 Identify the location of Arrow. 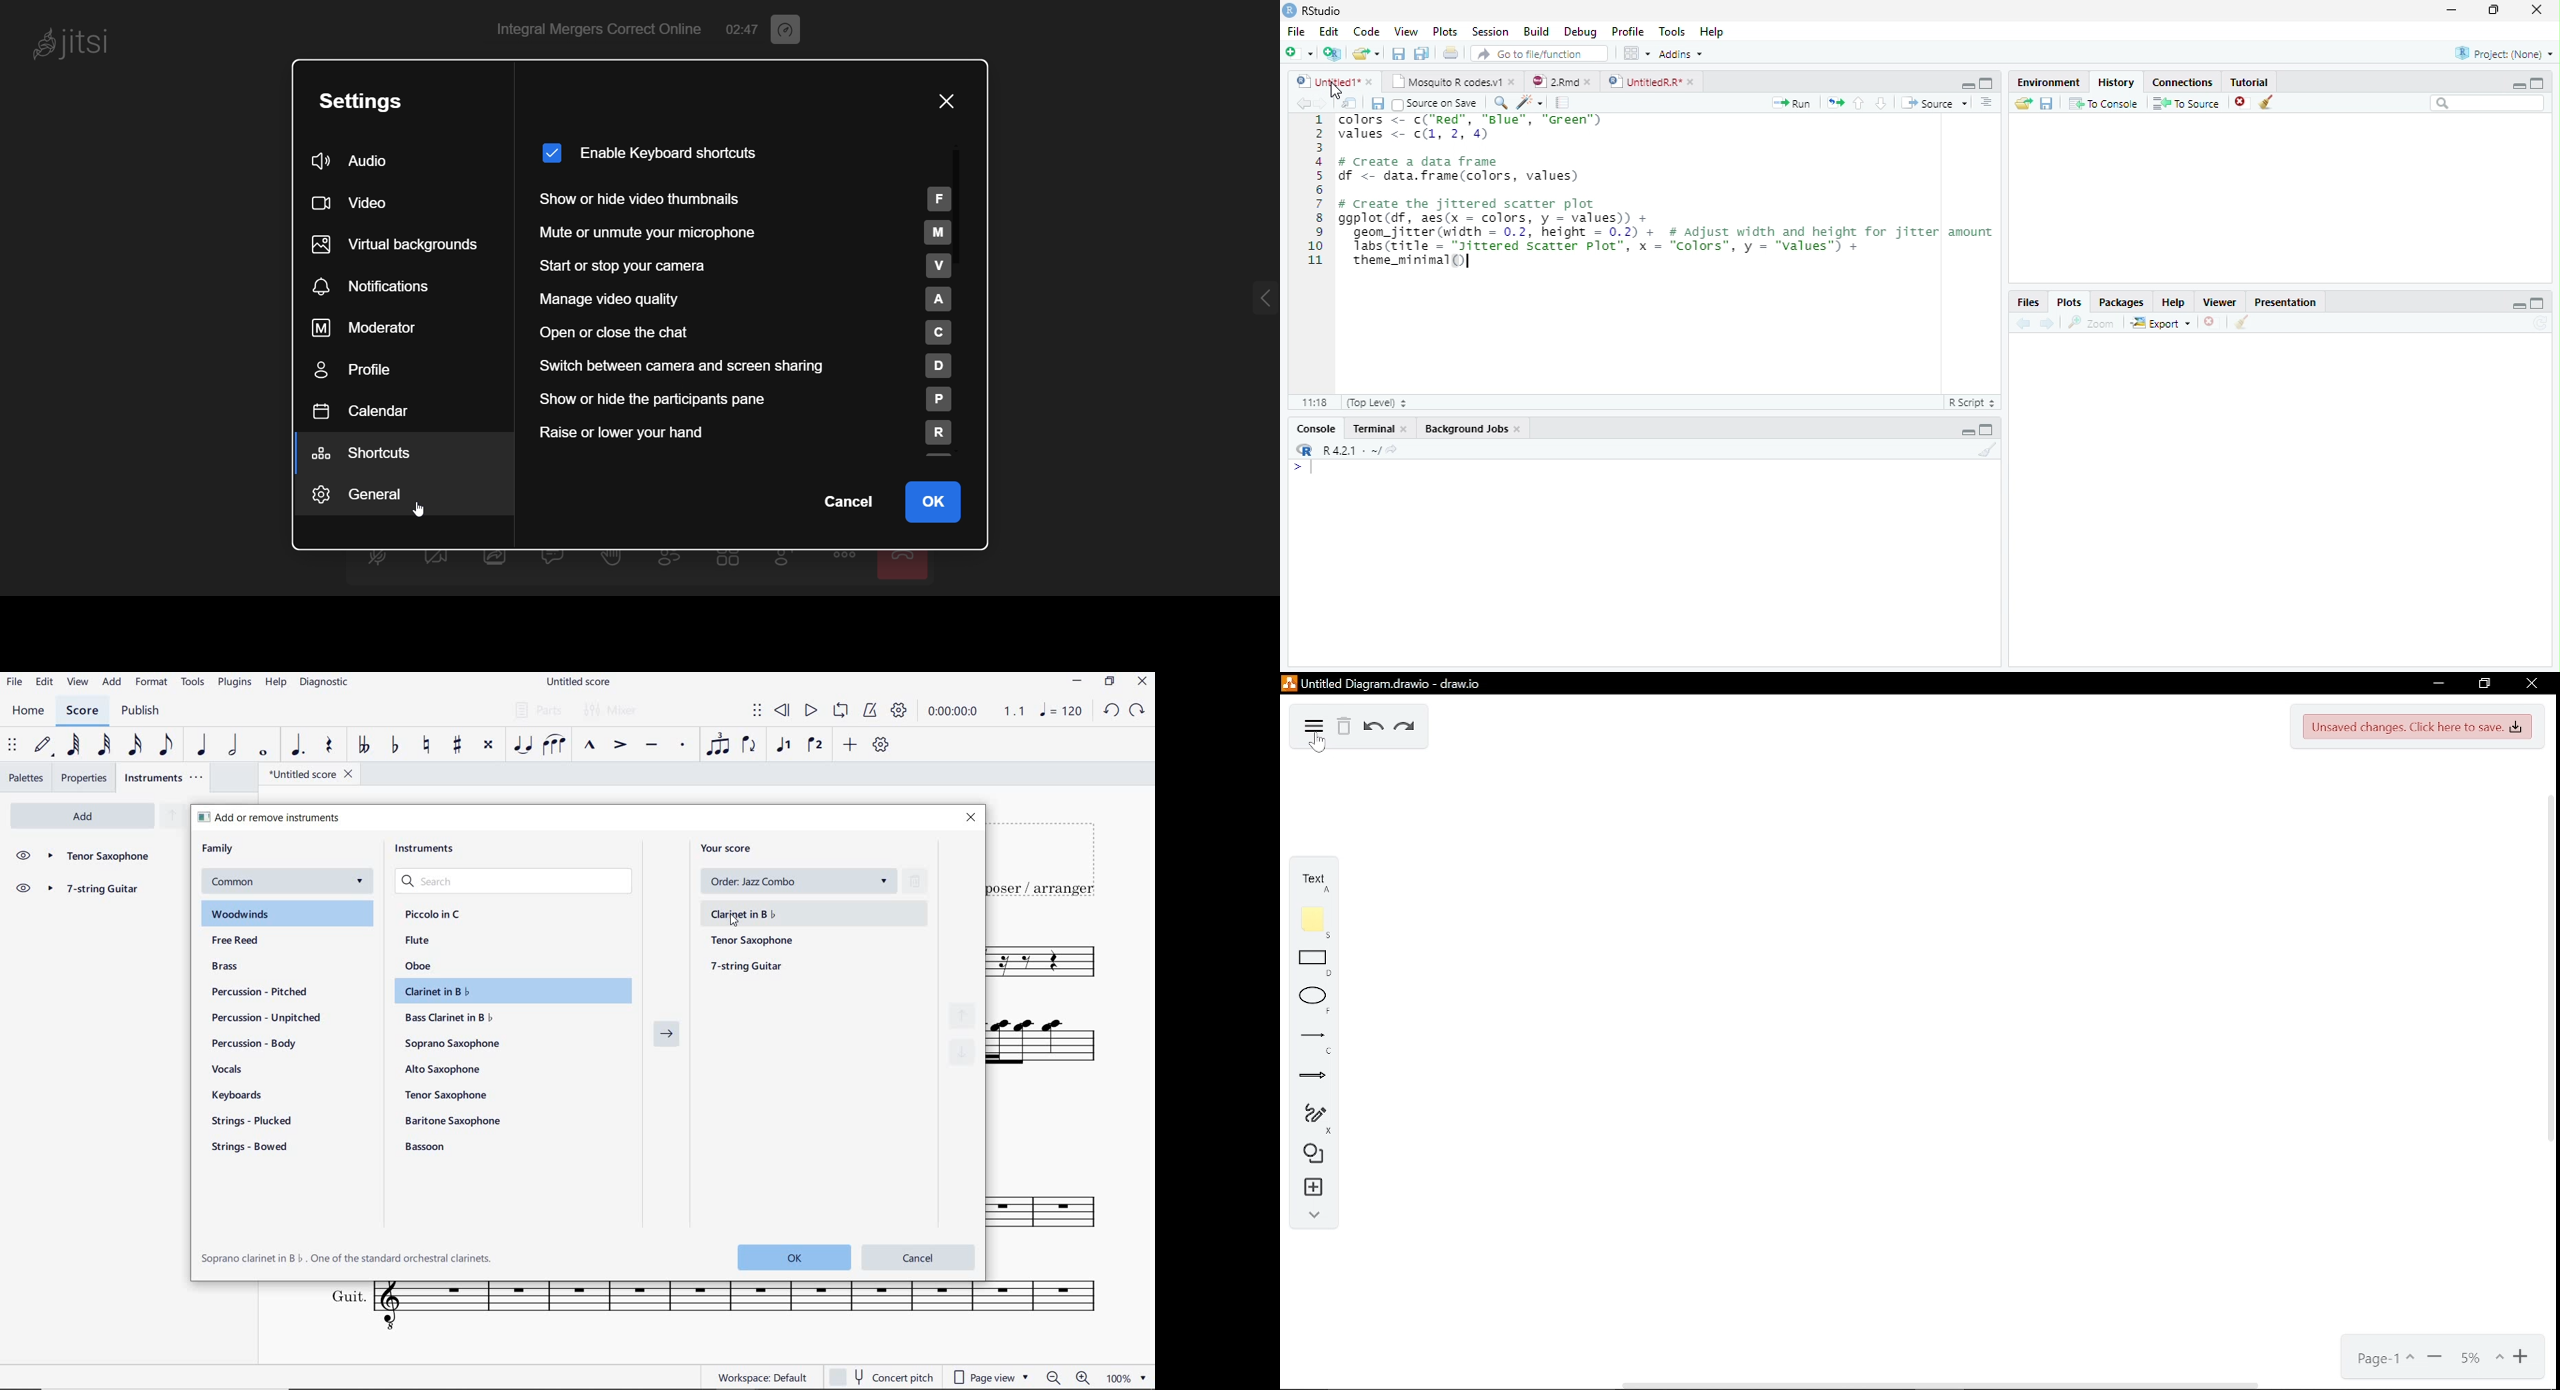
(1308, 1073).